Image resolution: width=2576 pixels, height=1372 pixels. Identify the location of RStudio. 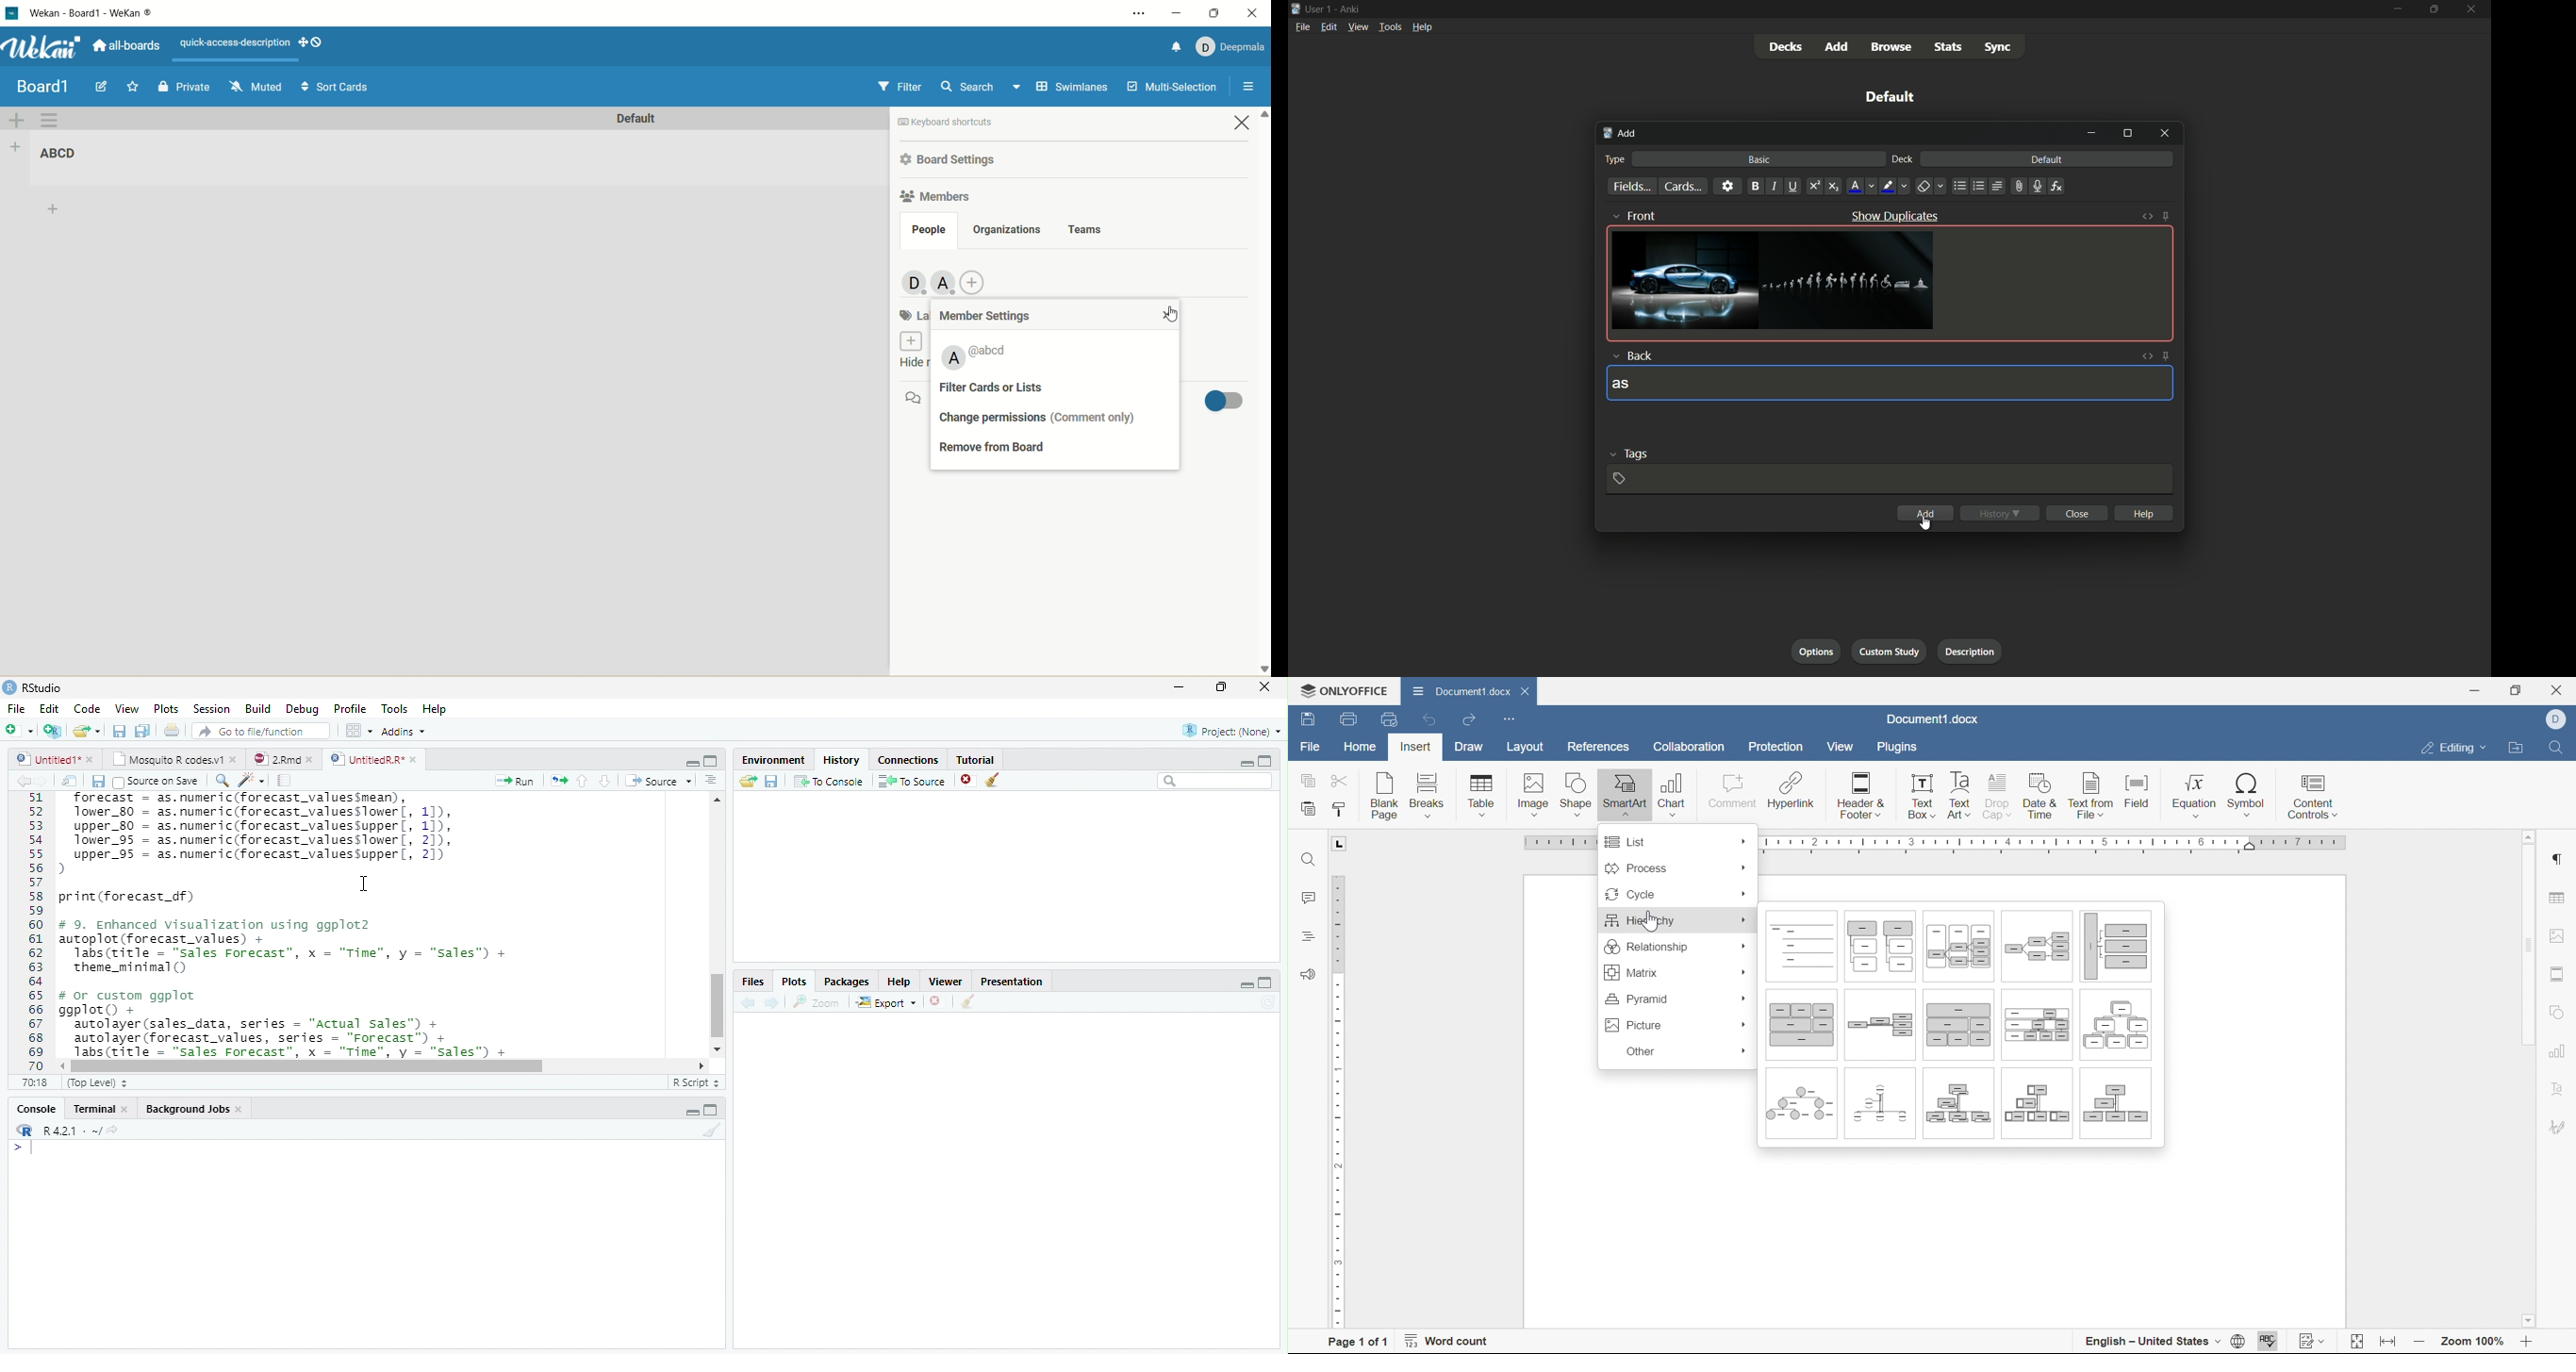
(37, 688).